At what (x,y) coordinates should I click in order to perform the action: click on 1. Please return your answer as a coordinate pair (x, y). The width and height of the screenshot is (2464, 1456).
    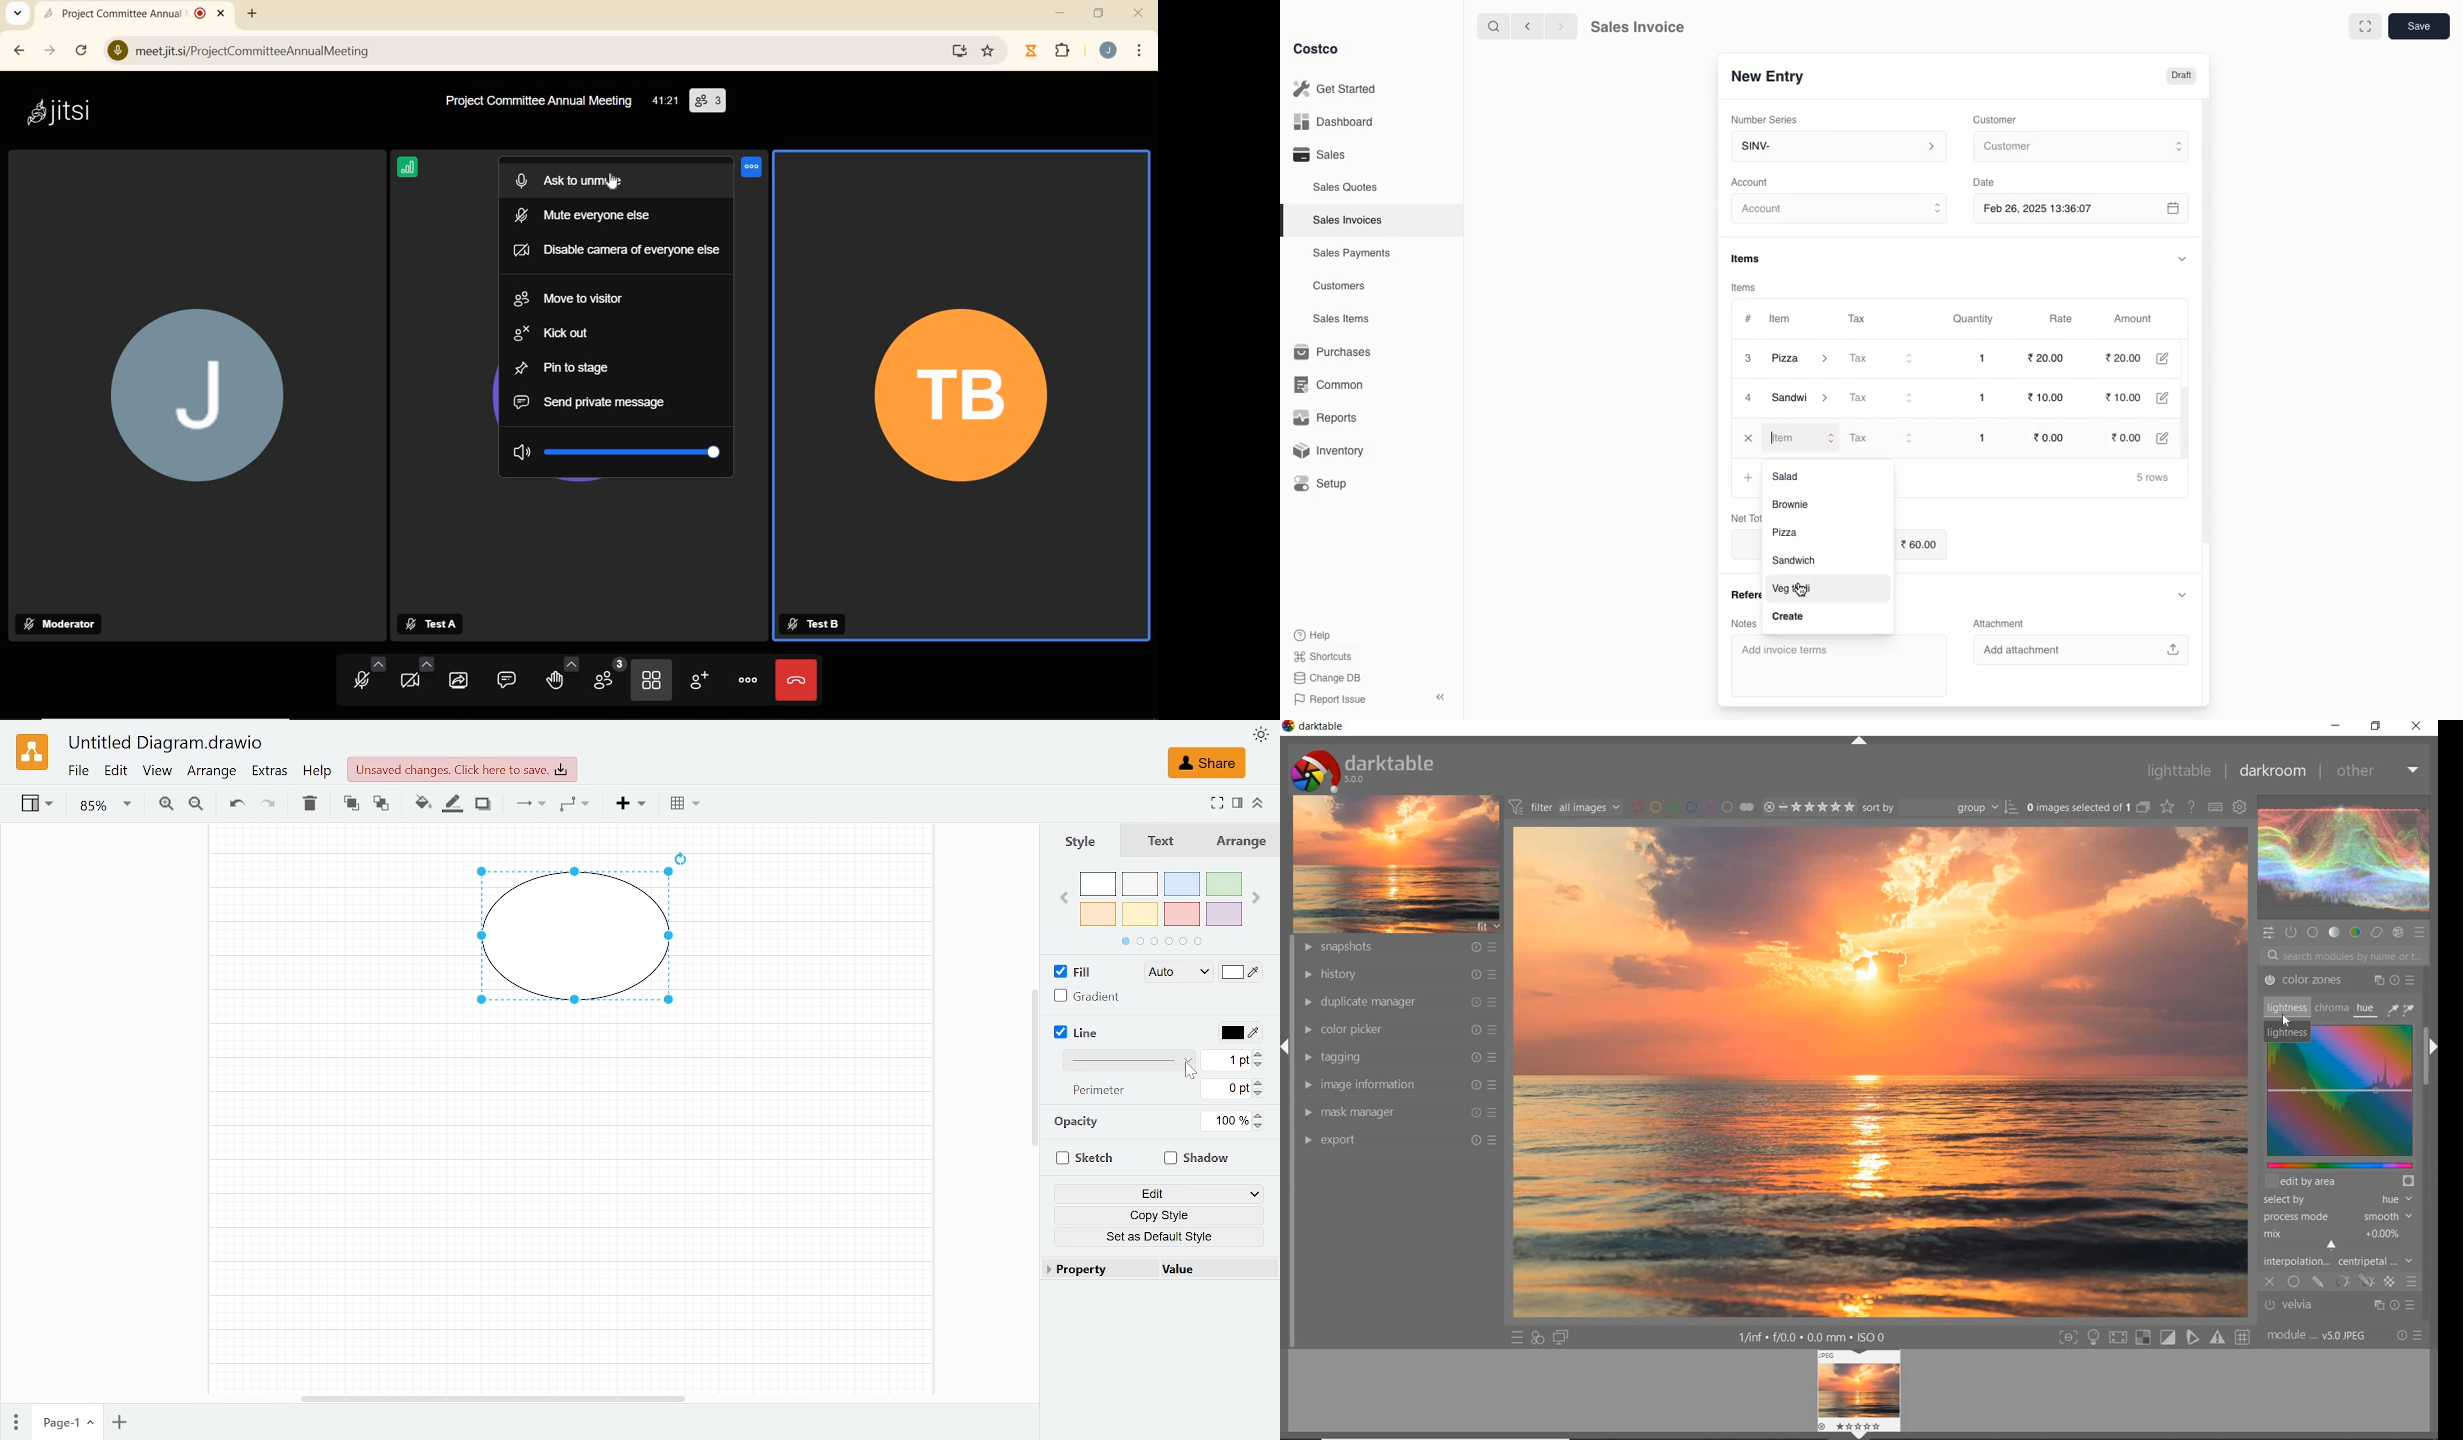
    Looking at the image, I should click on (1987, 358).